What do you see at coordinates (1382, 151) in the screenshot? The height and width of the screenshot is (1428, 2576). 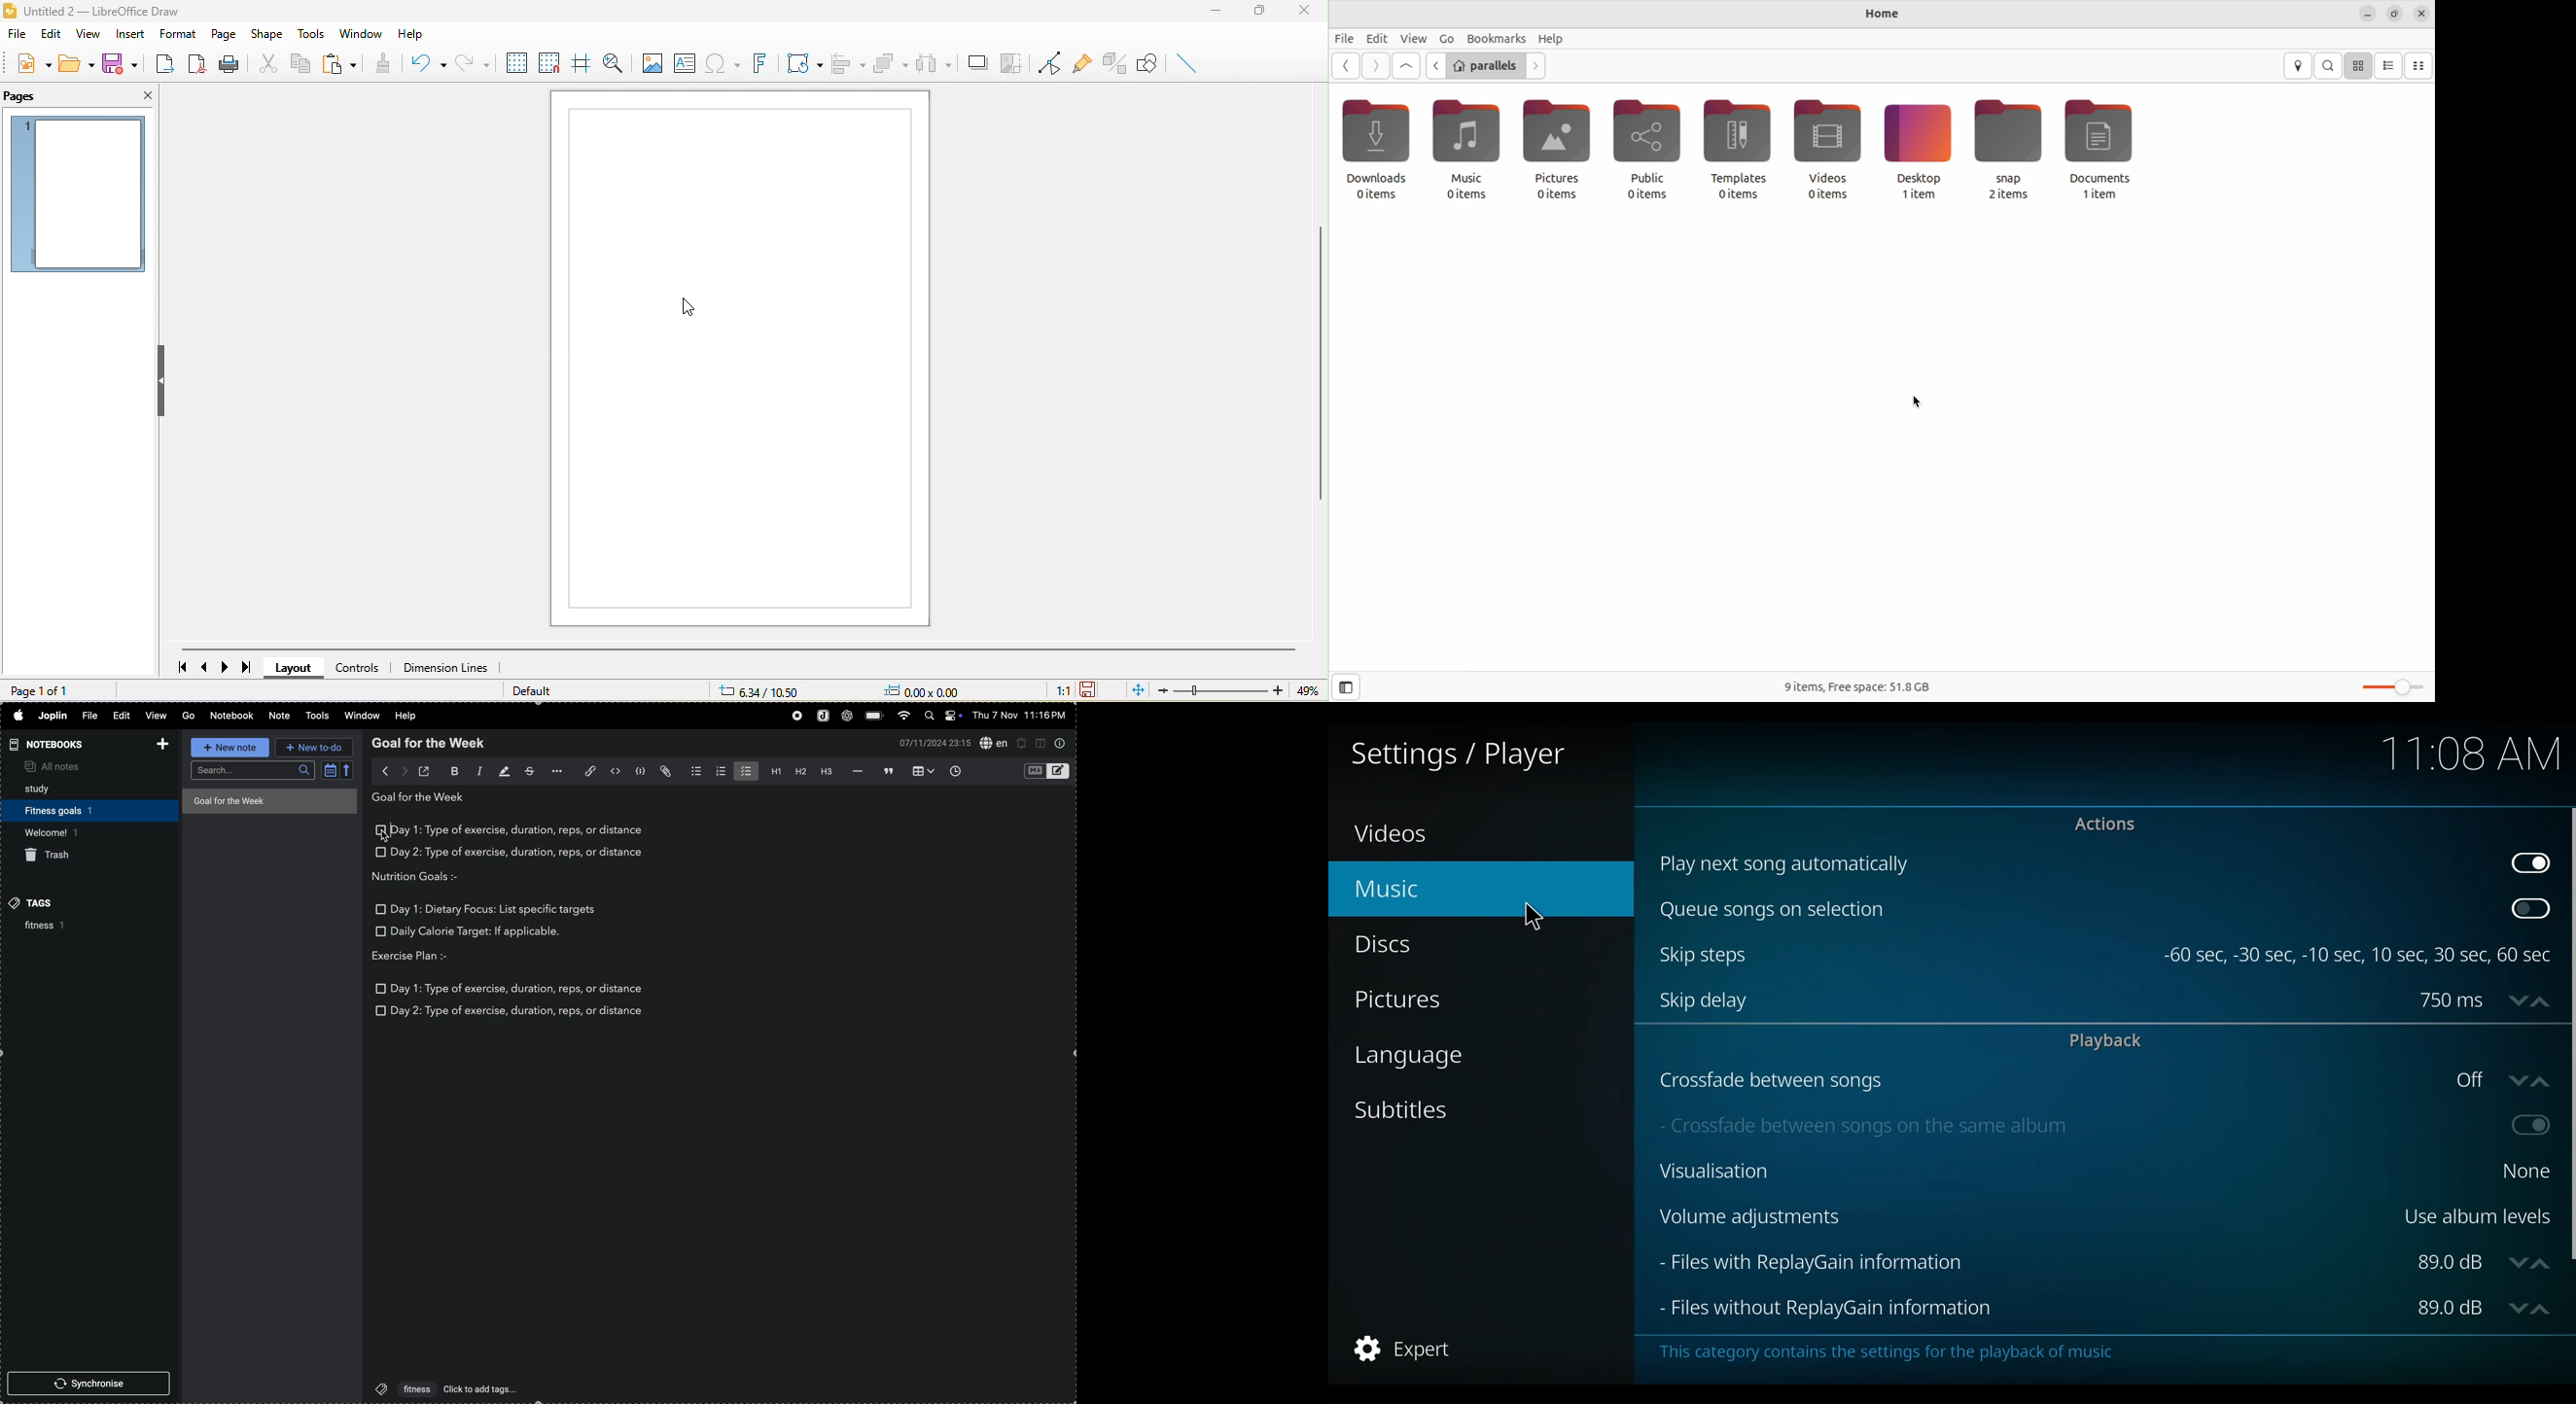 I see `Downloads 0 items` at bounding box center [1382, 151].